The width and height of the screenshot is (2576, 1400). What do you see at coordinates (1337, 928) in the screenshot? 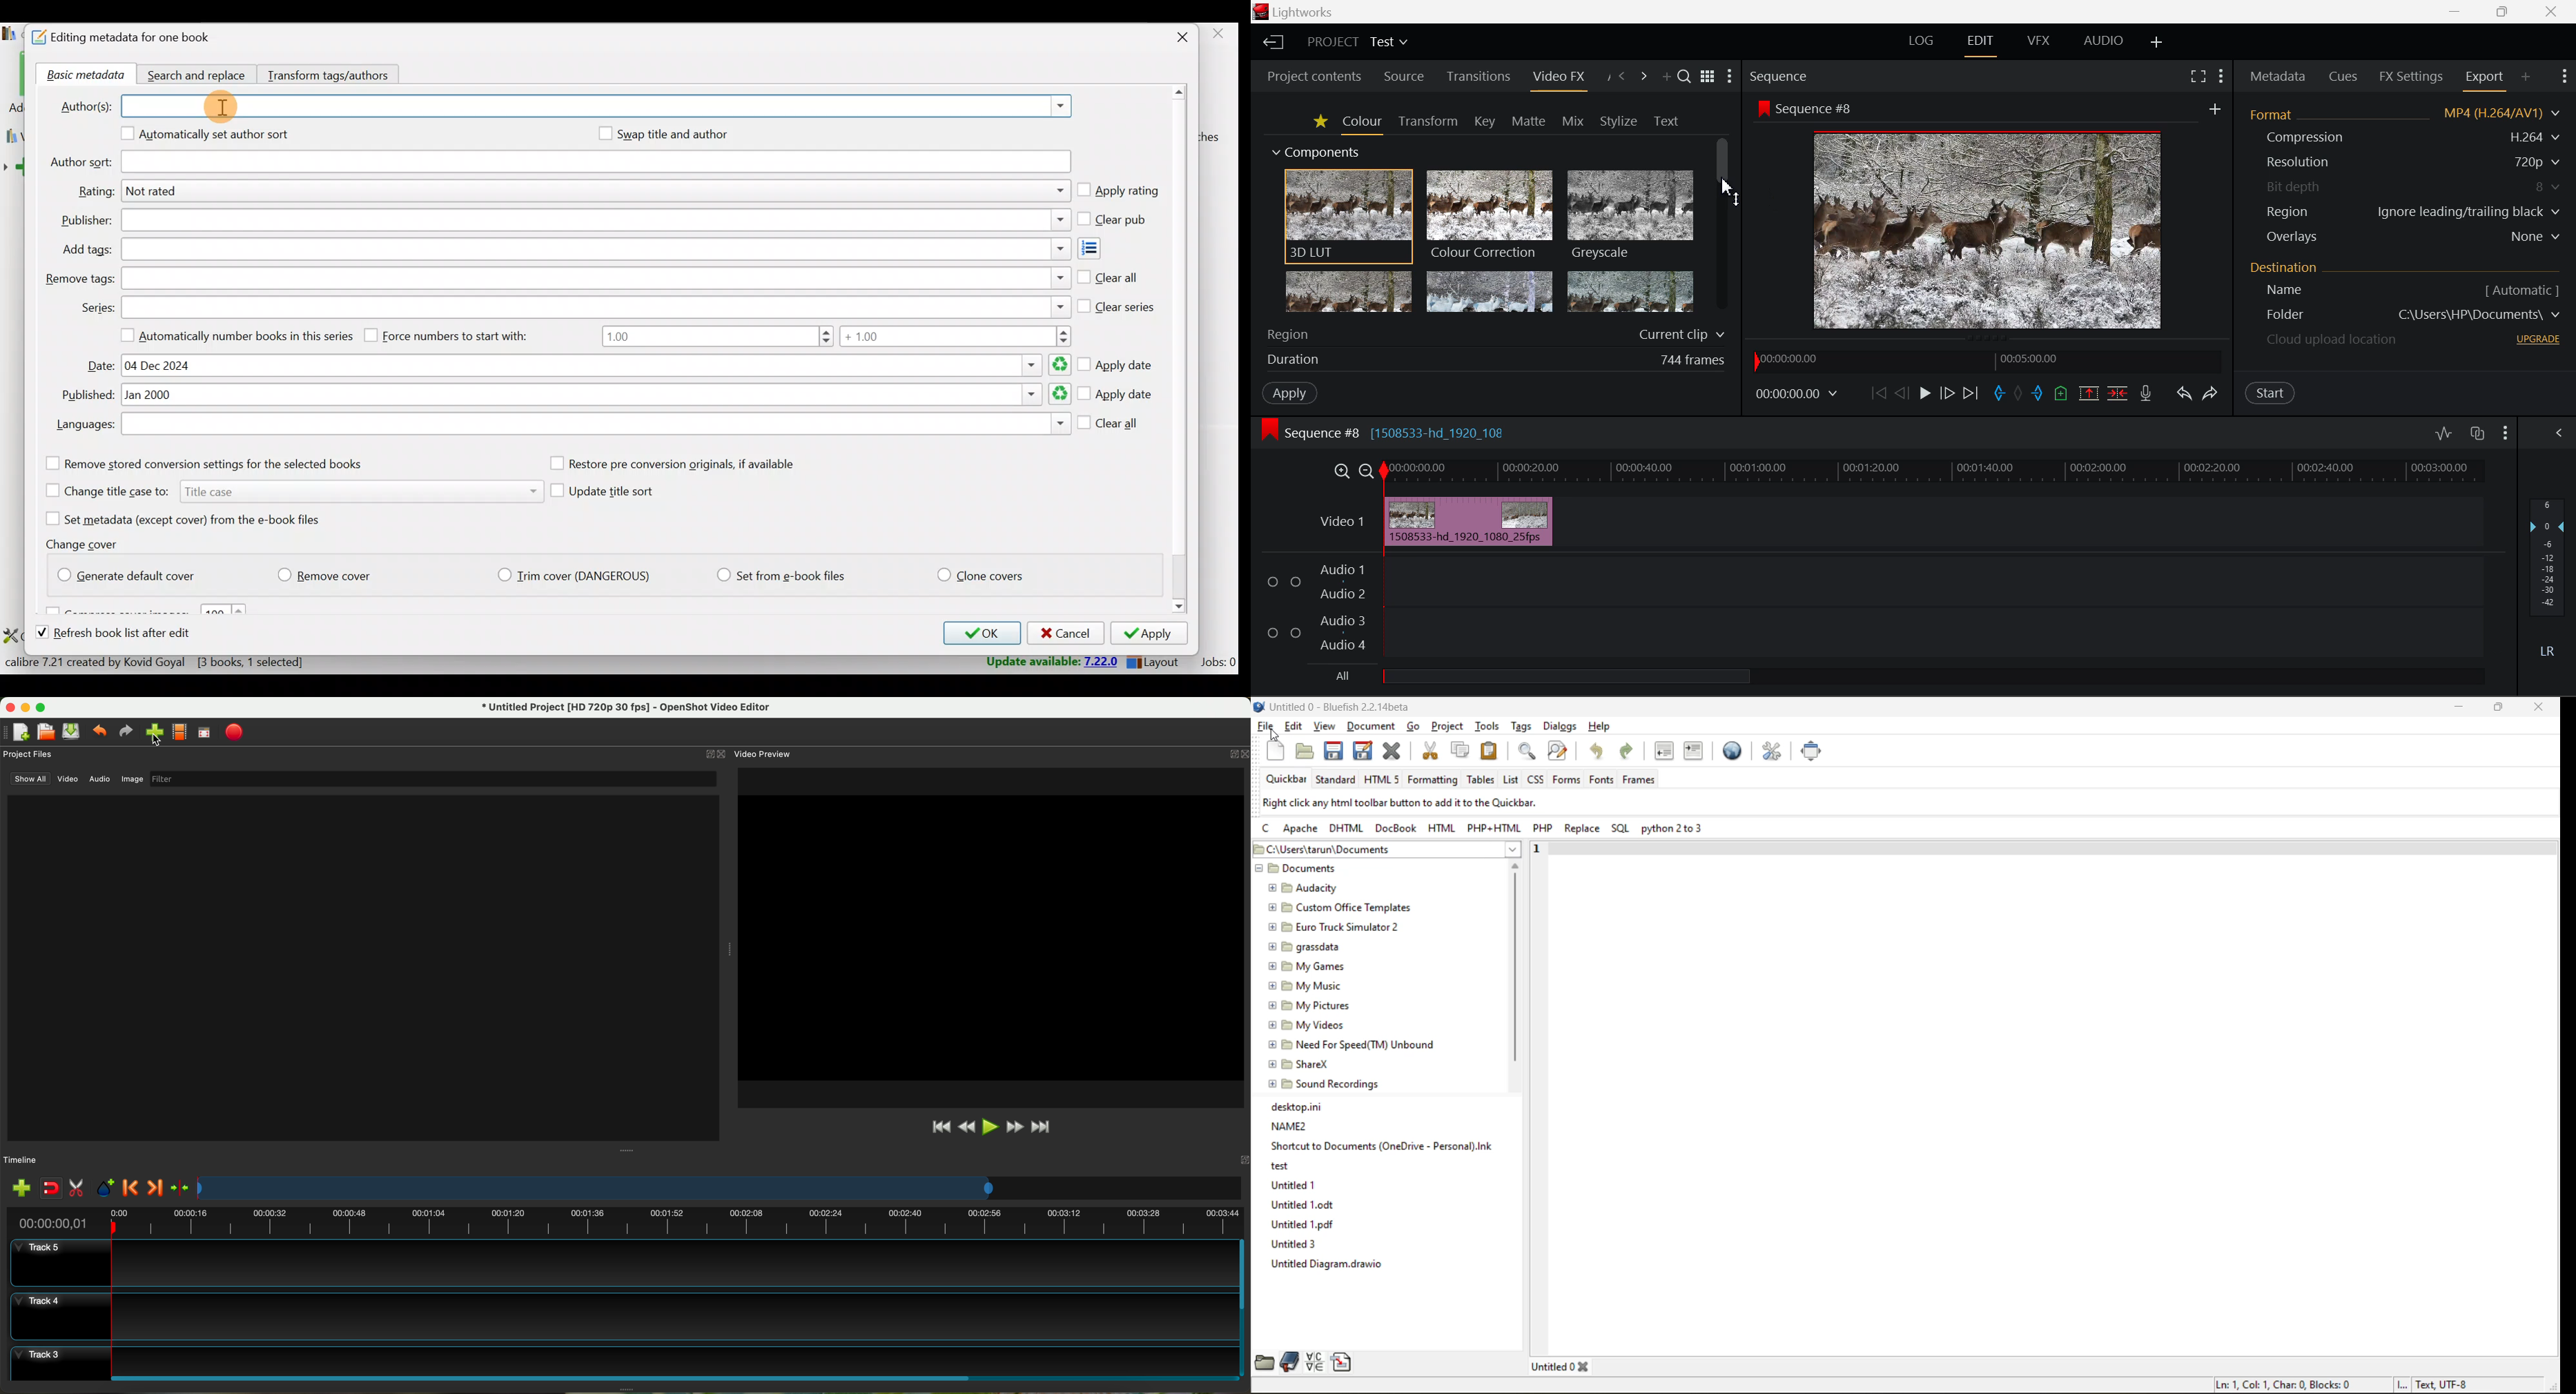
I see `Euro Truck Simulator 2` at bounding box center [1337, 928].